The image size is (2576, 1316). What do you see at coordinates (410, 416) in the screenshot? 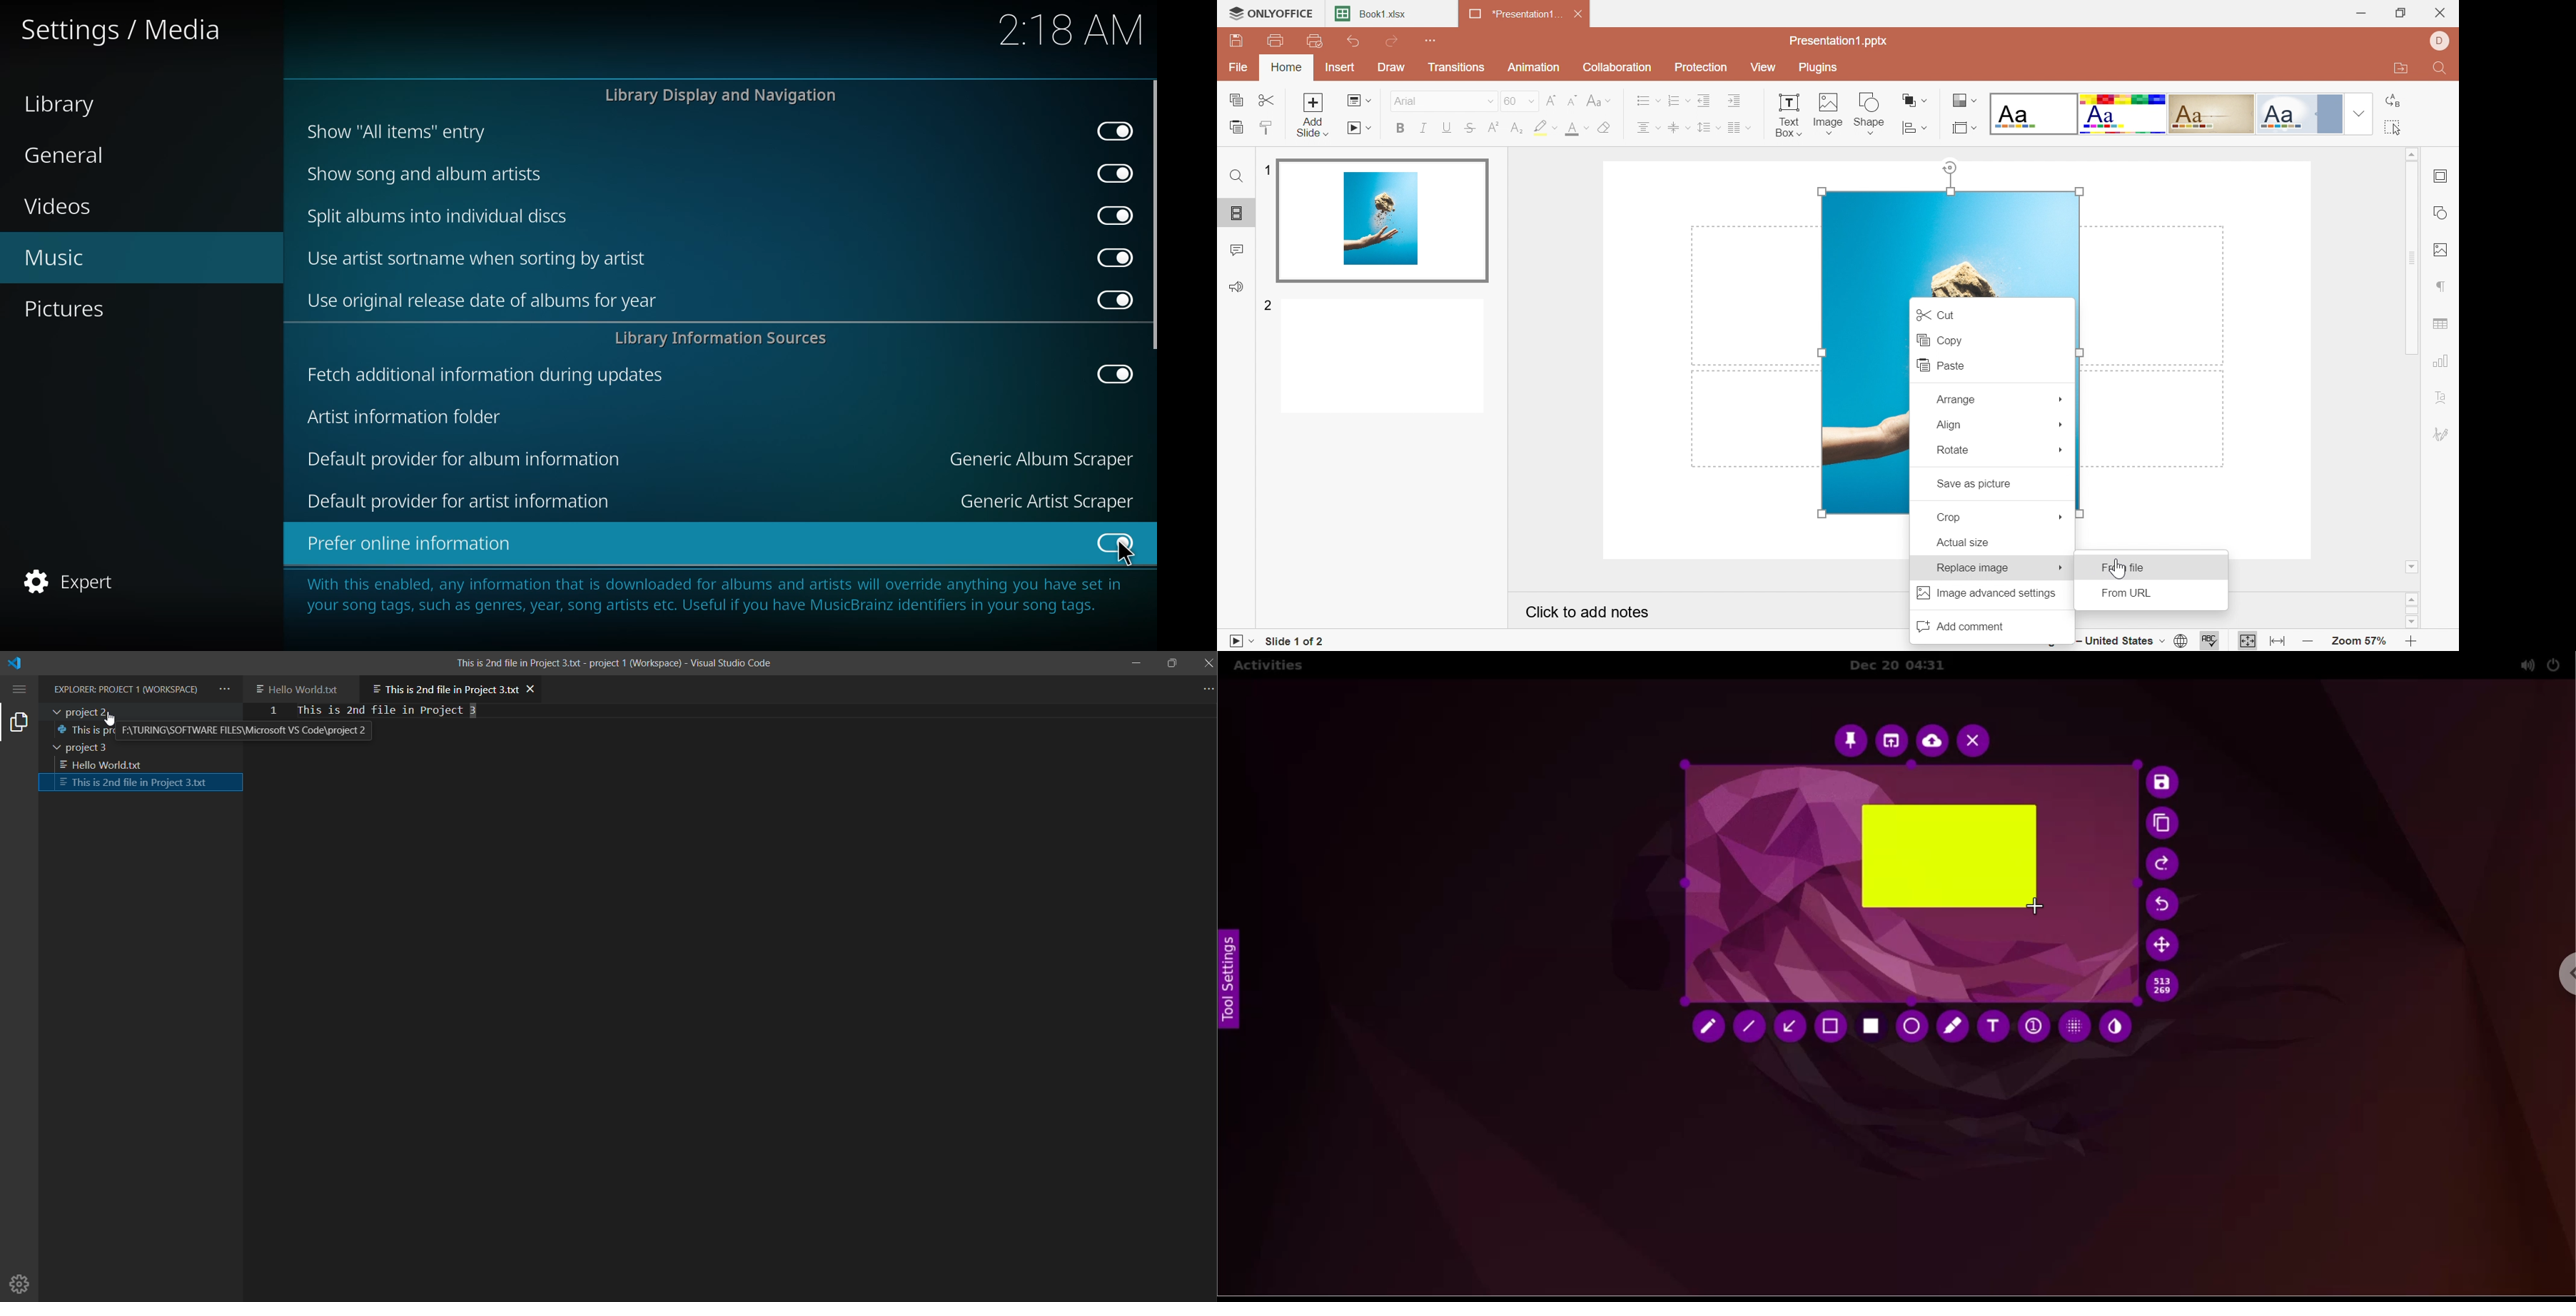
I see `artist info folder` at bounding box center [410, 416].